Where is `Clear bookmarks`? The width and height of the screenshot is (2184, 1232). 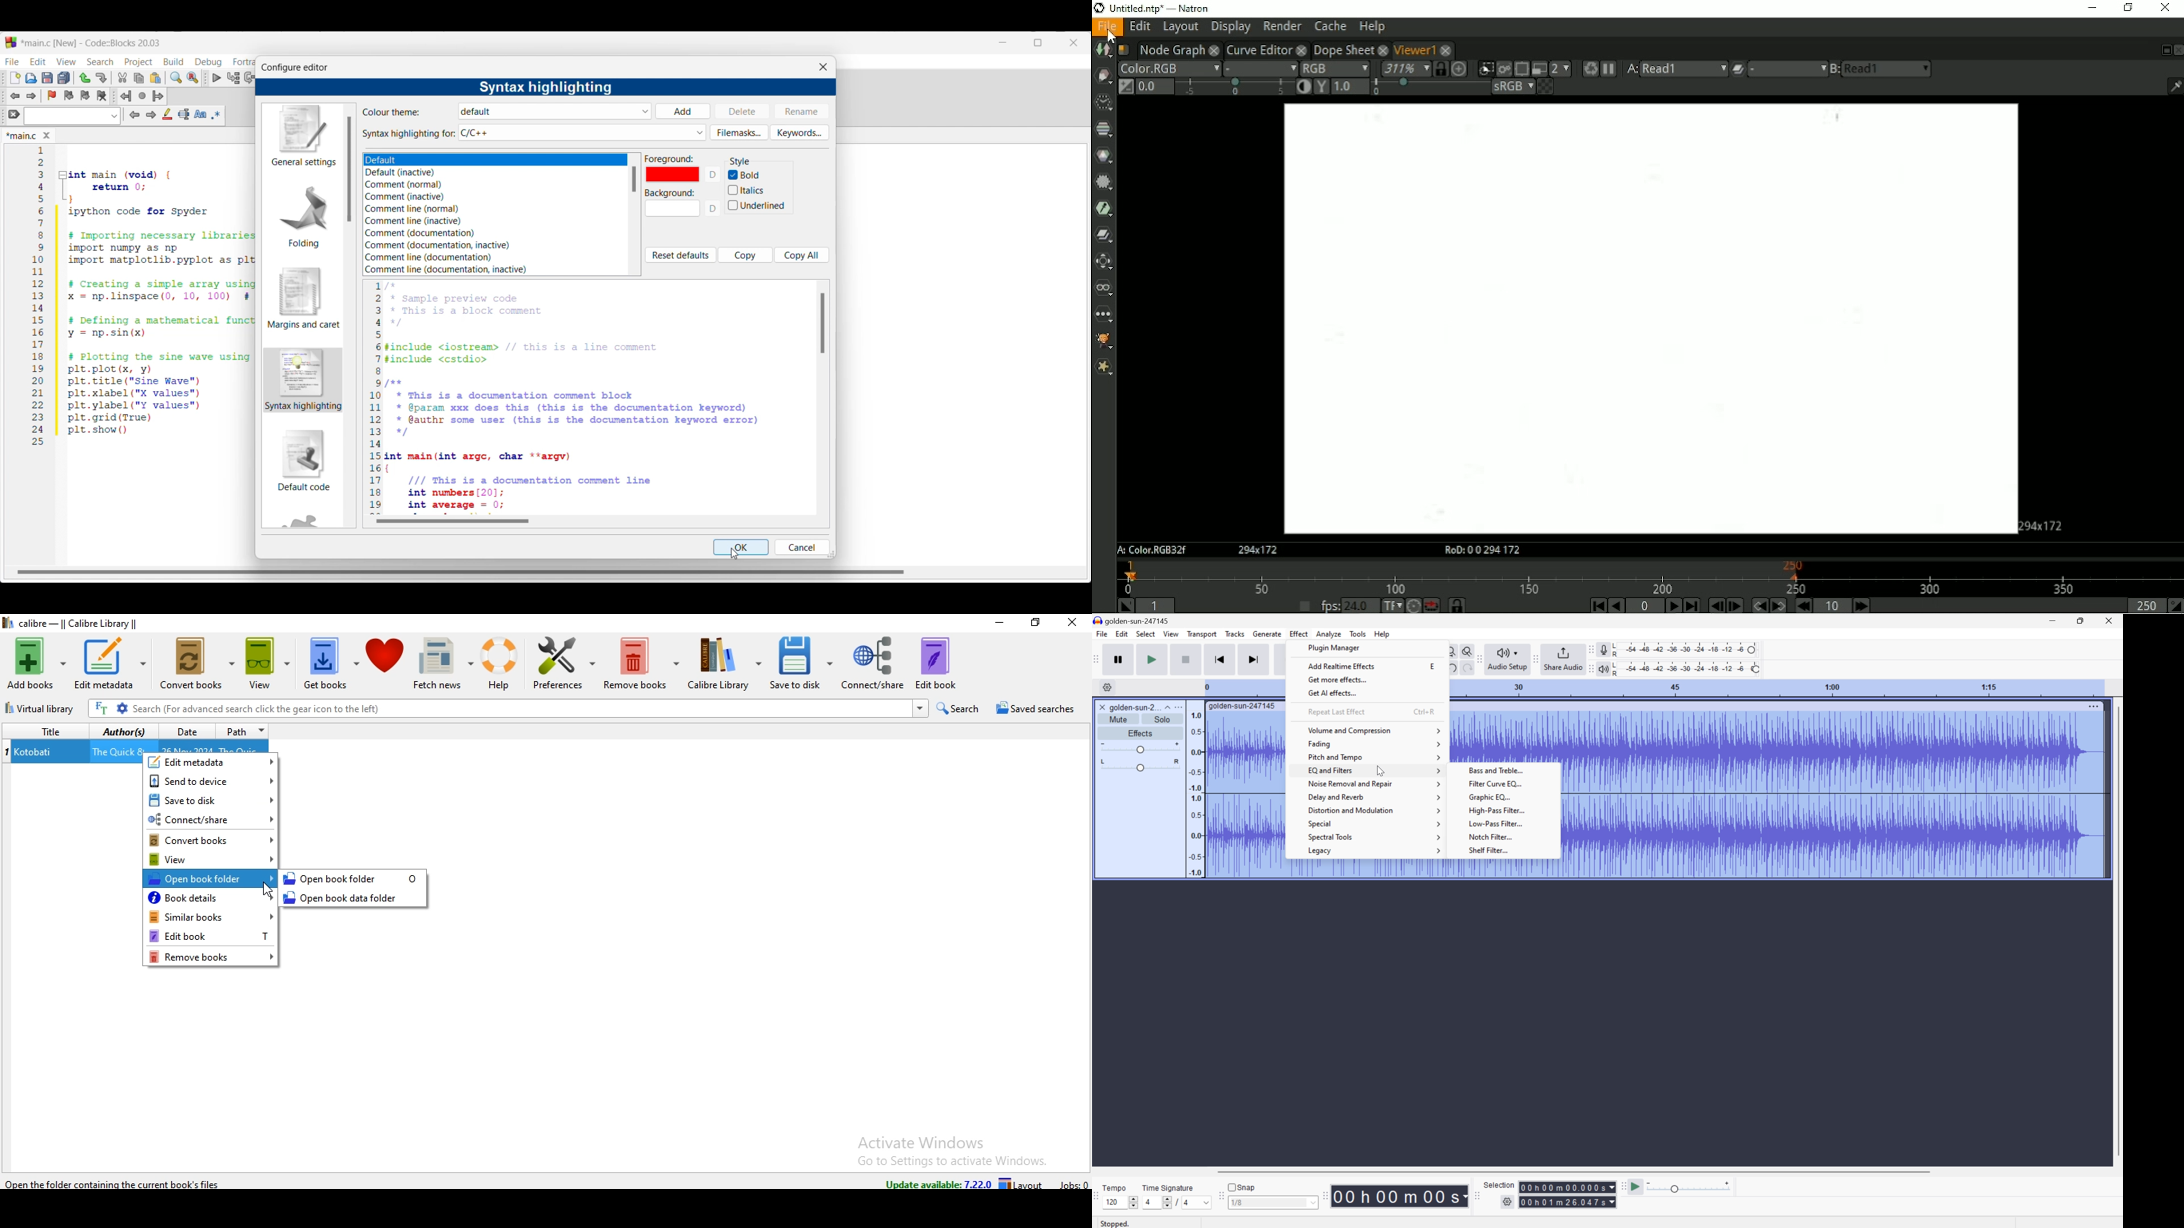 Clear bookmarks is located at coordinates (101, 96).